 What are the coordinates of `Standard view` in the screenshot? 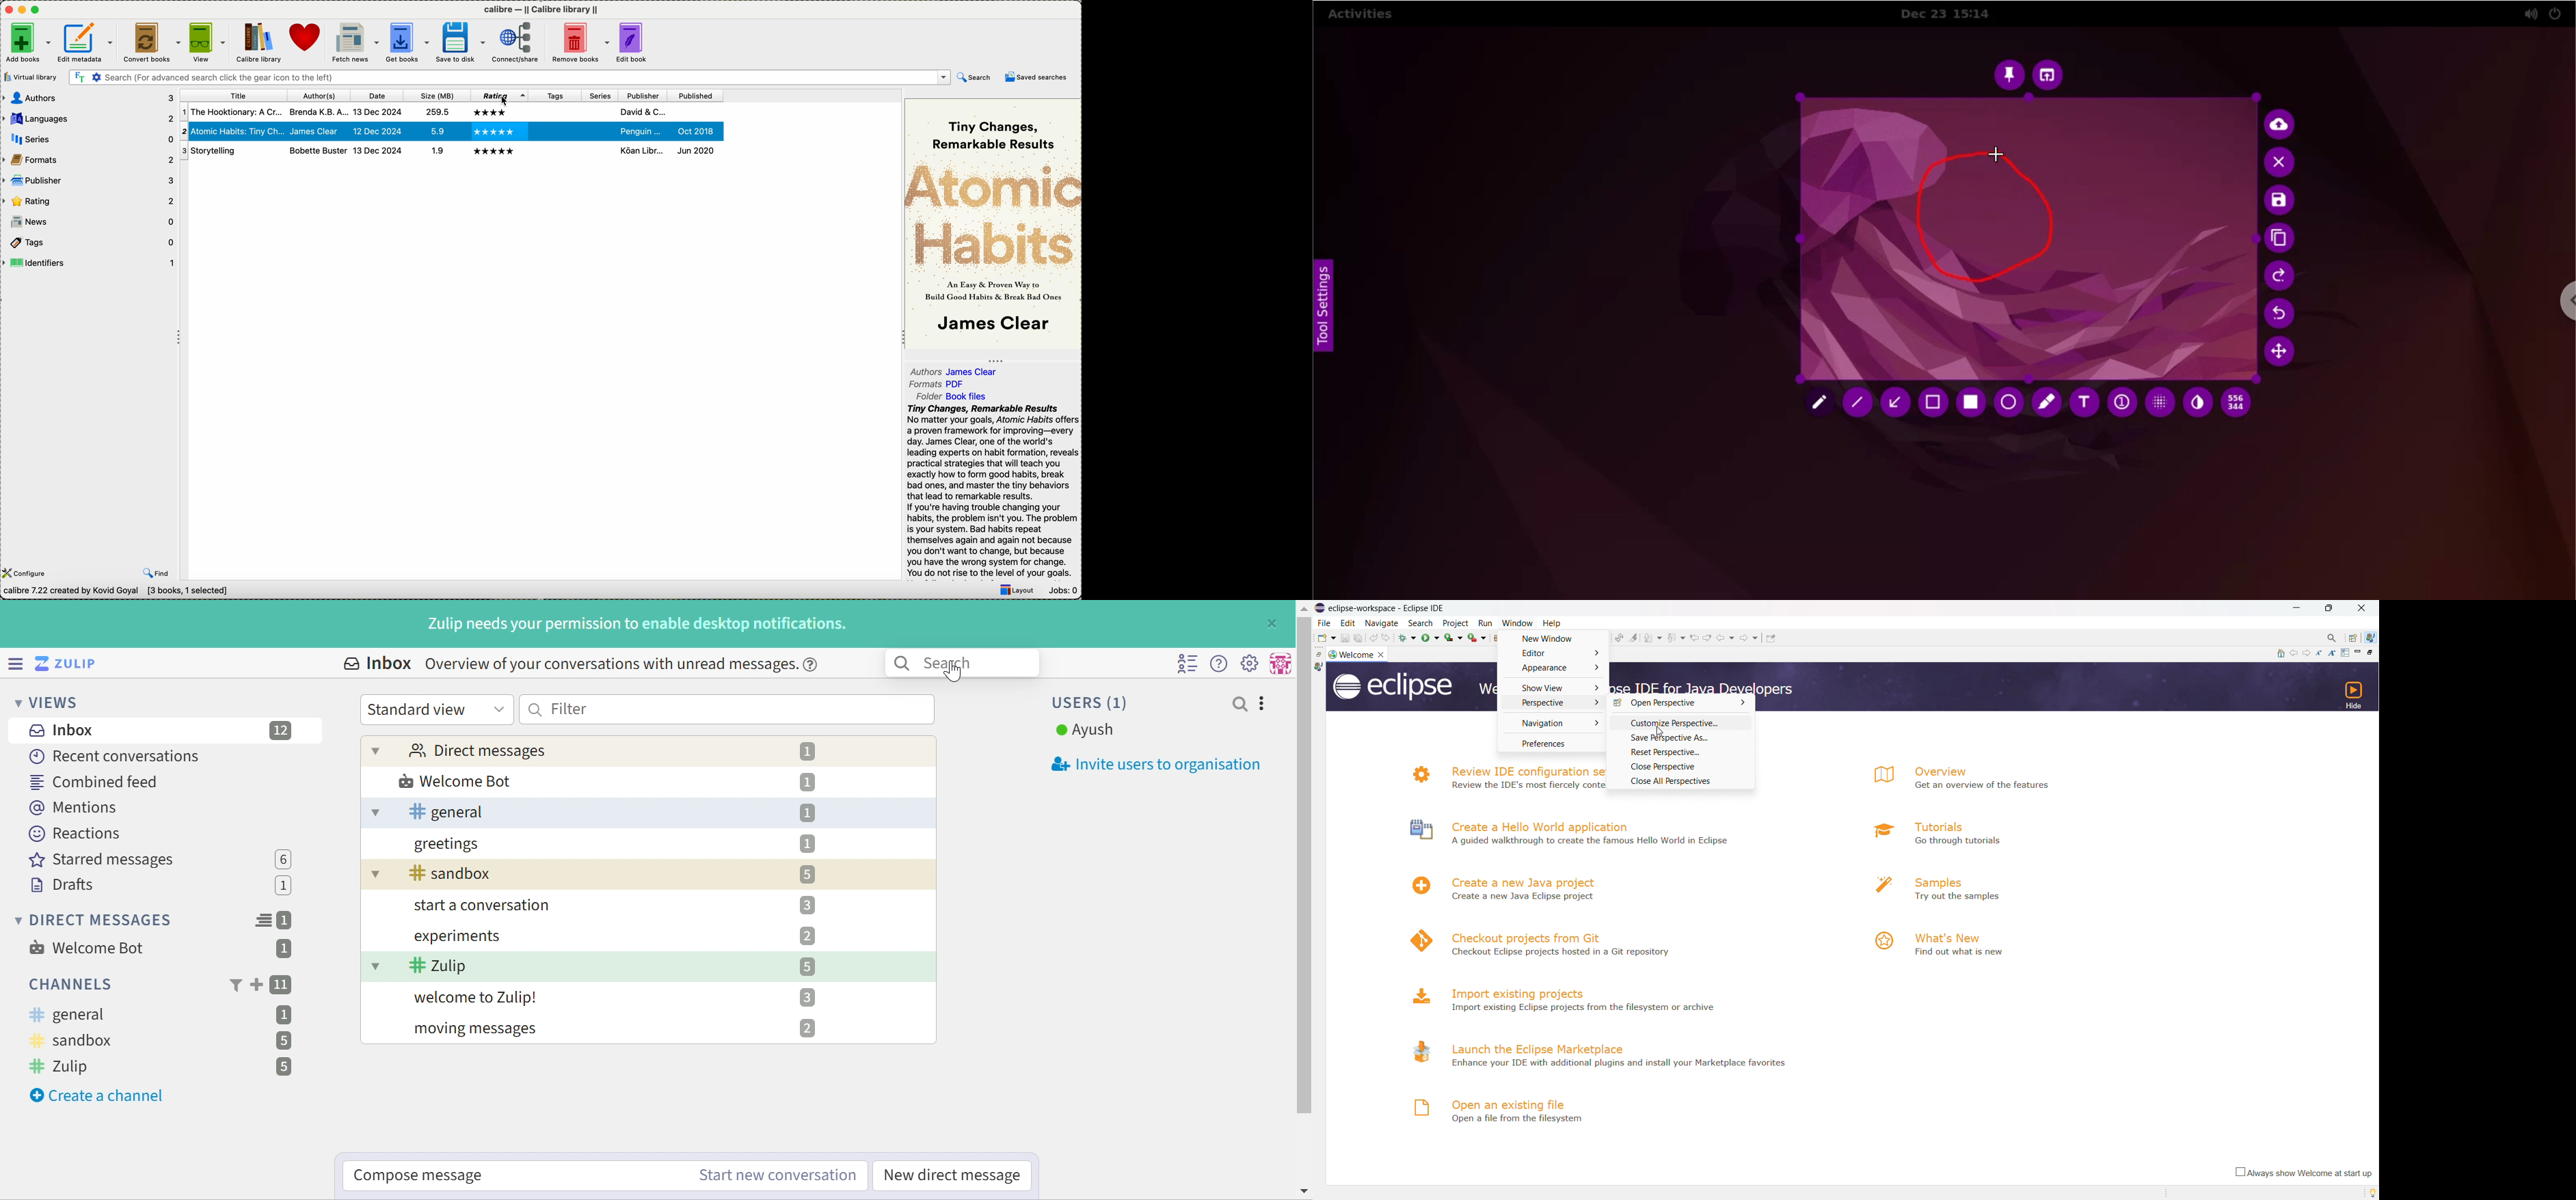 It's located at (437, 710).